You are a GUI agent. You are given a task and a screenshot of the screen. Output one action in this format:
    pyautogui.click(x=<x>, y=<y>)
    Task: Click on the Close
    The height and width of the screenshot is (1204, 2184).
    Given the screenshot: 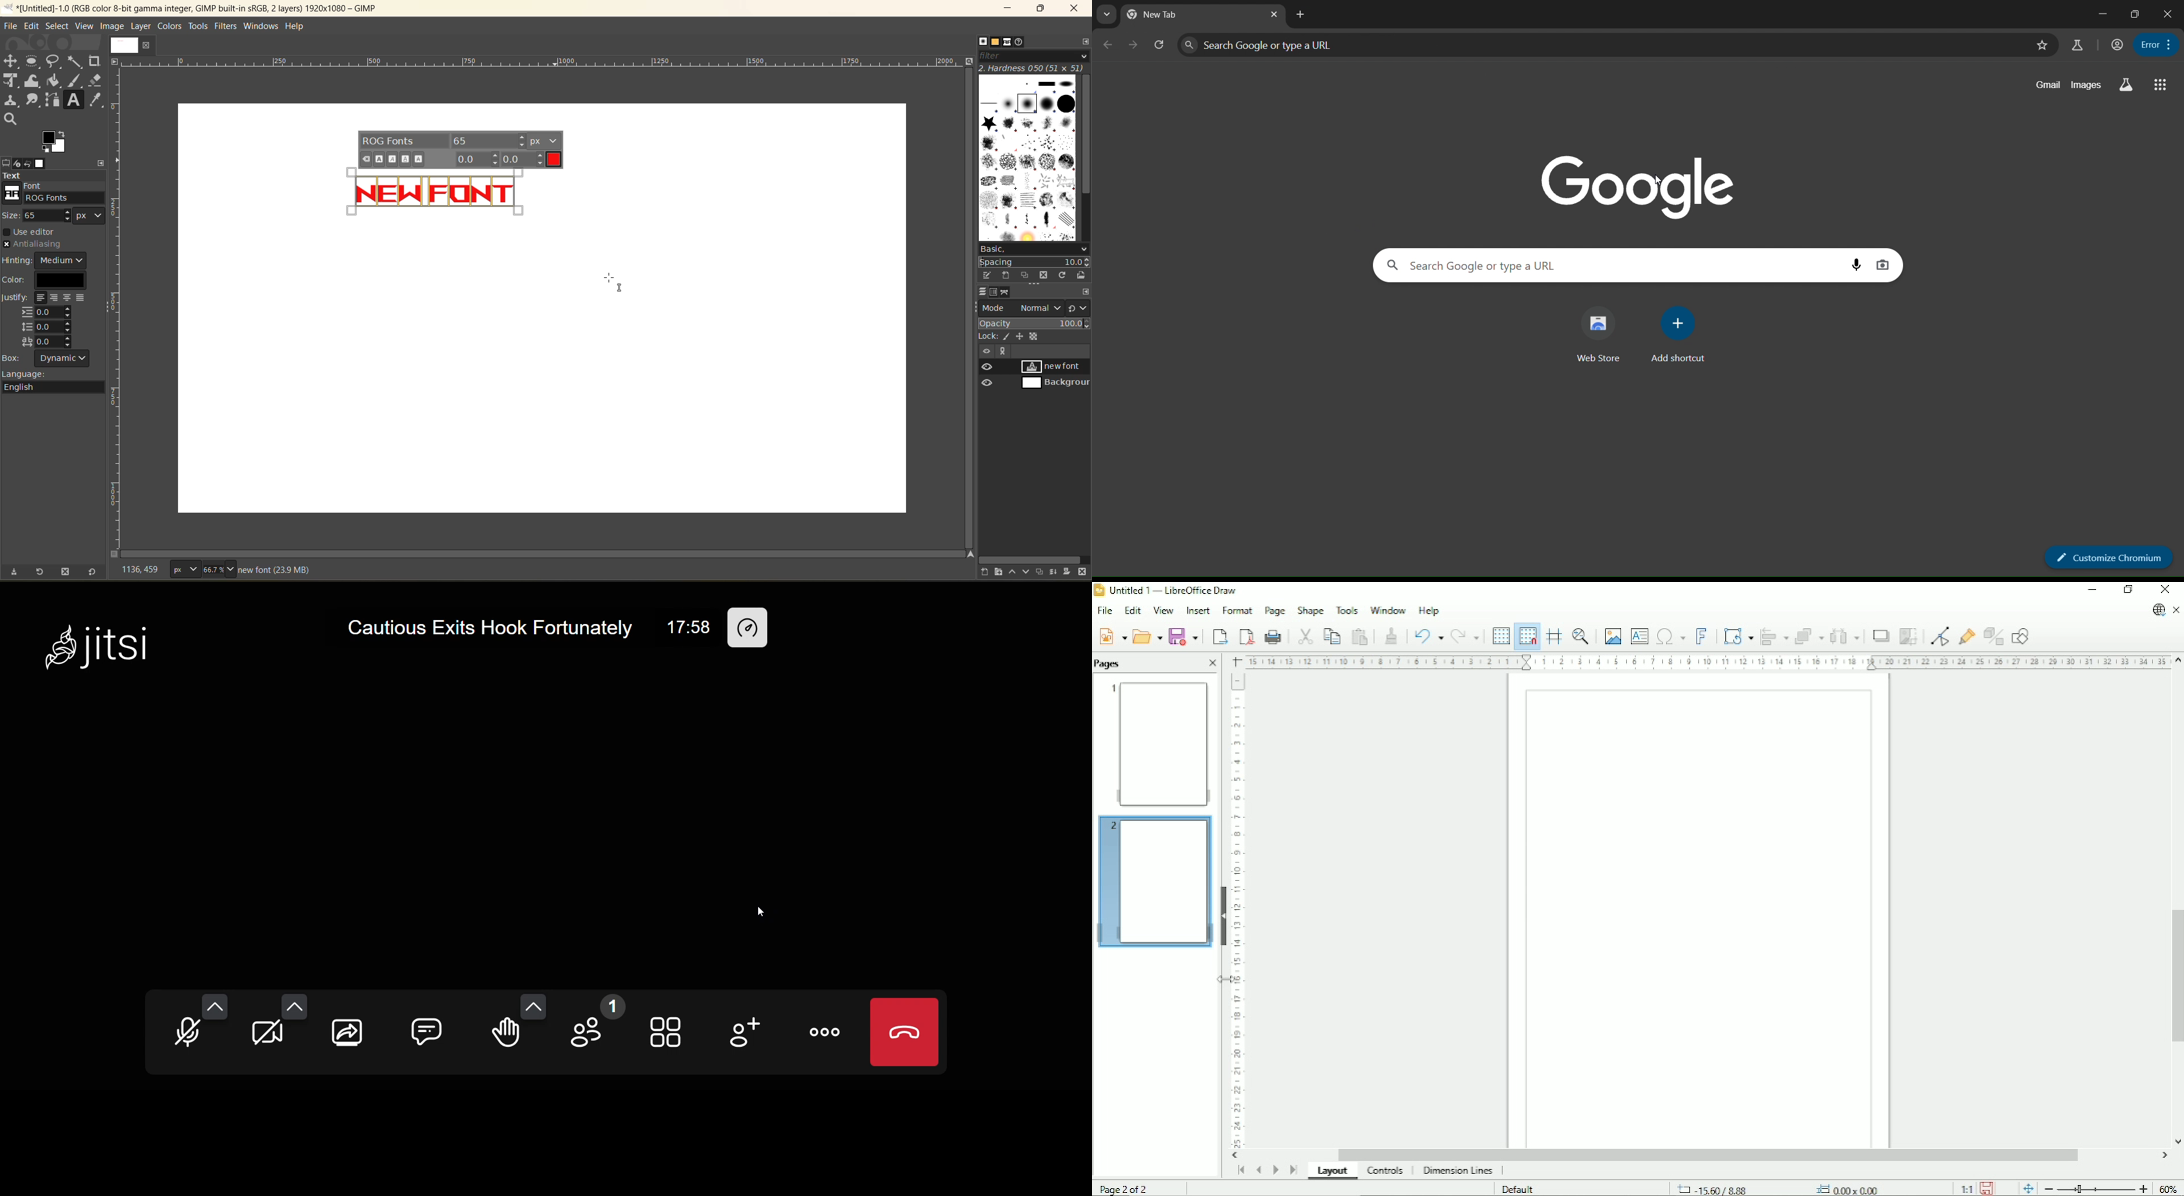 What is the action you would take?
    pyautogui.click(x=1212, y=664)
    